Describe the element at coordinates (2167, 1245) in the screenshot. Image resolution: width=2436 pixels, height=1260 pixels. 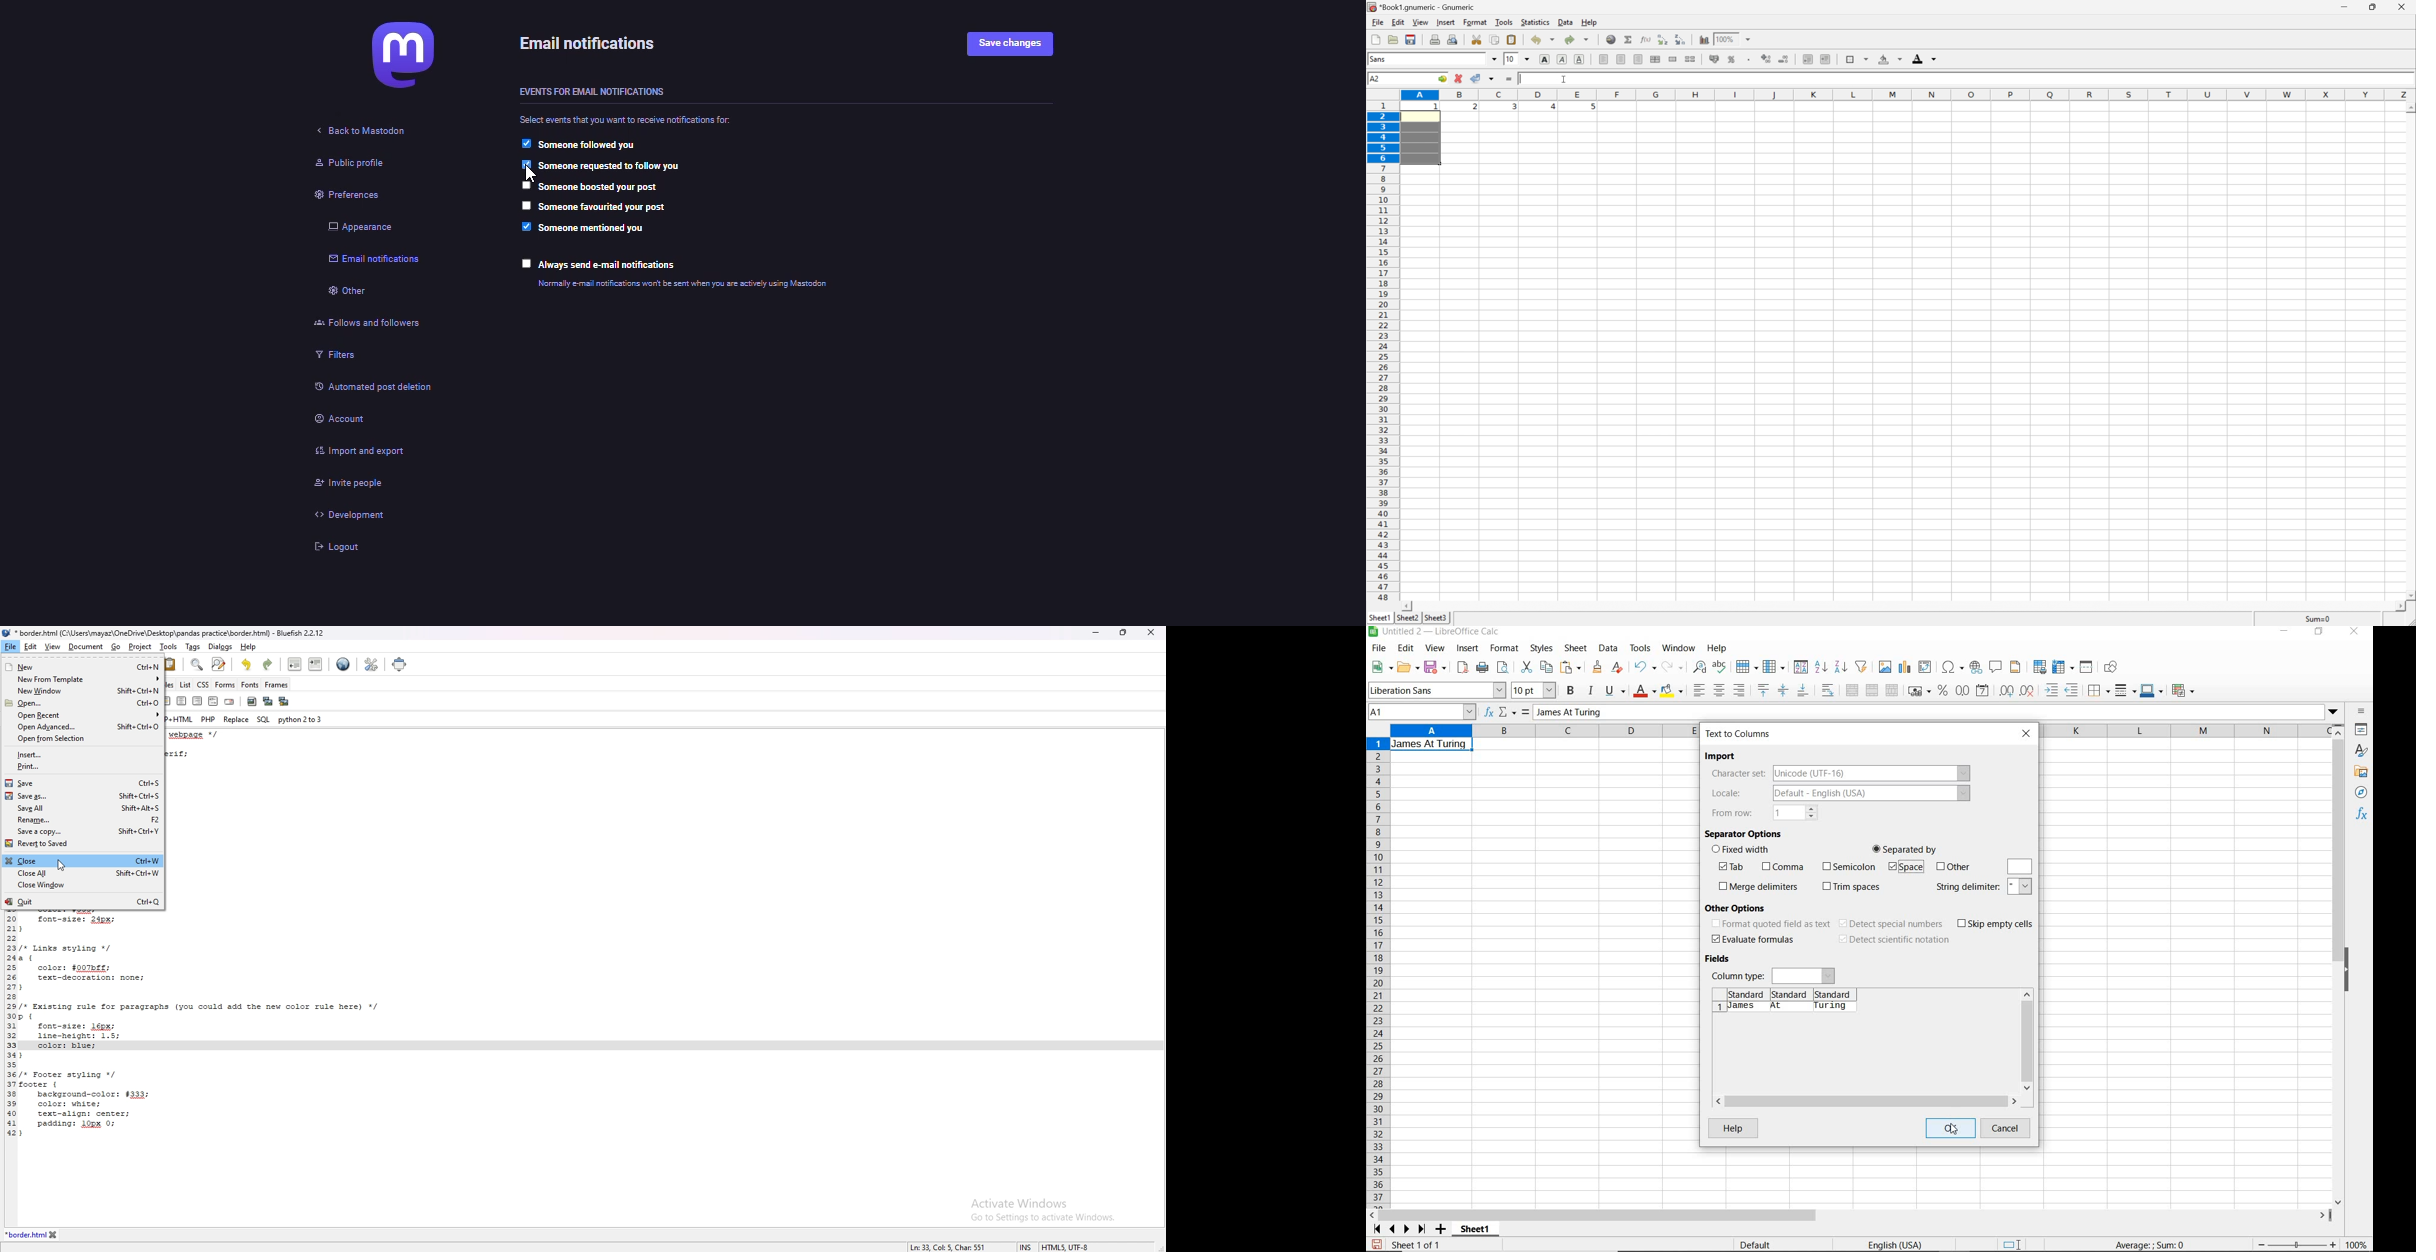
I see `formula` at that location.